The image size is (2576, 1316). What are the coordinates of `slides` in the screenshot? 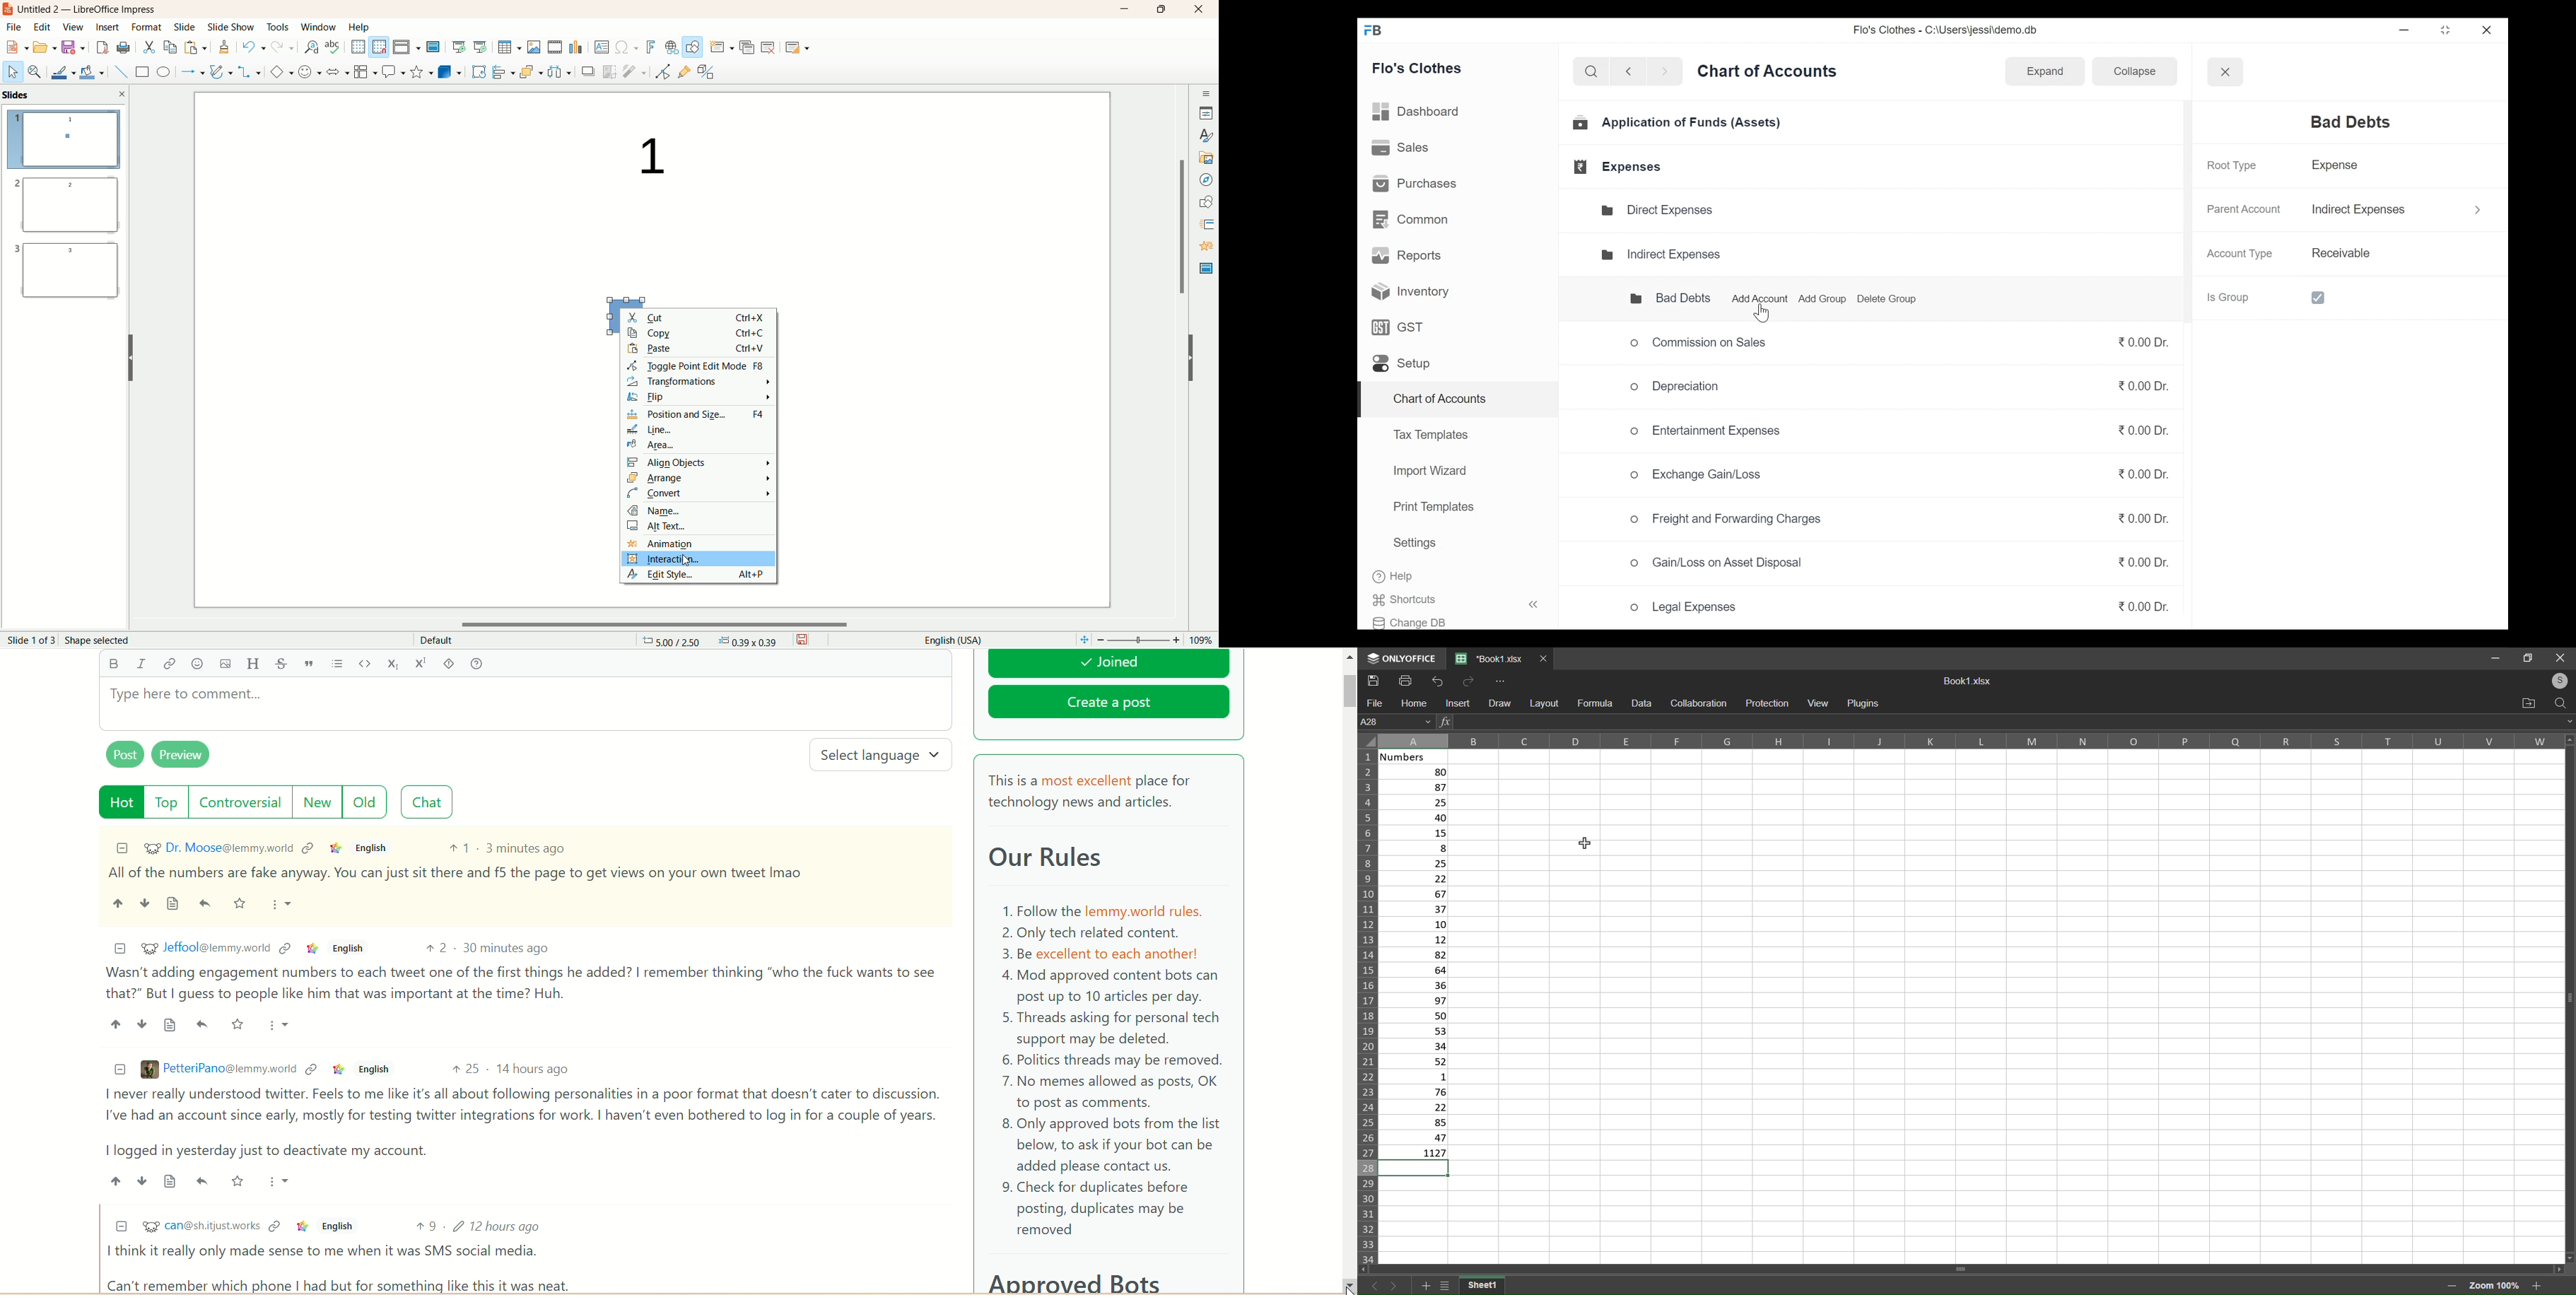 It's located at (19, 95).